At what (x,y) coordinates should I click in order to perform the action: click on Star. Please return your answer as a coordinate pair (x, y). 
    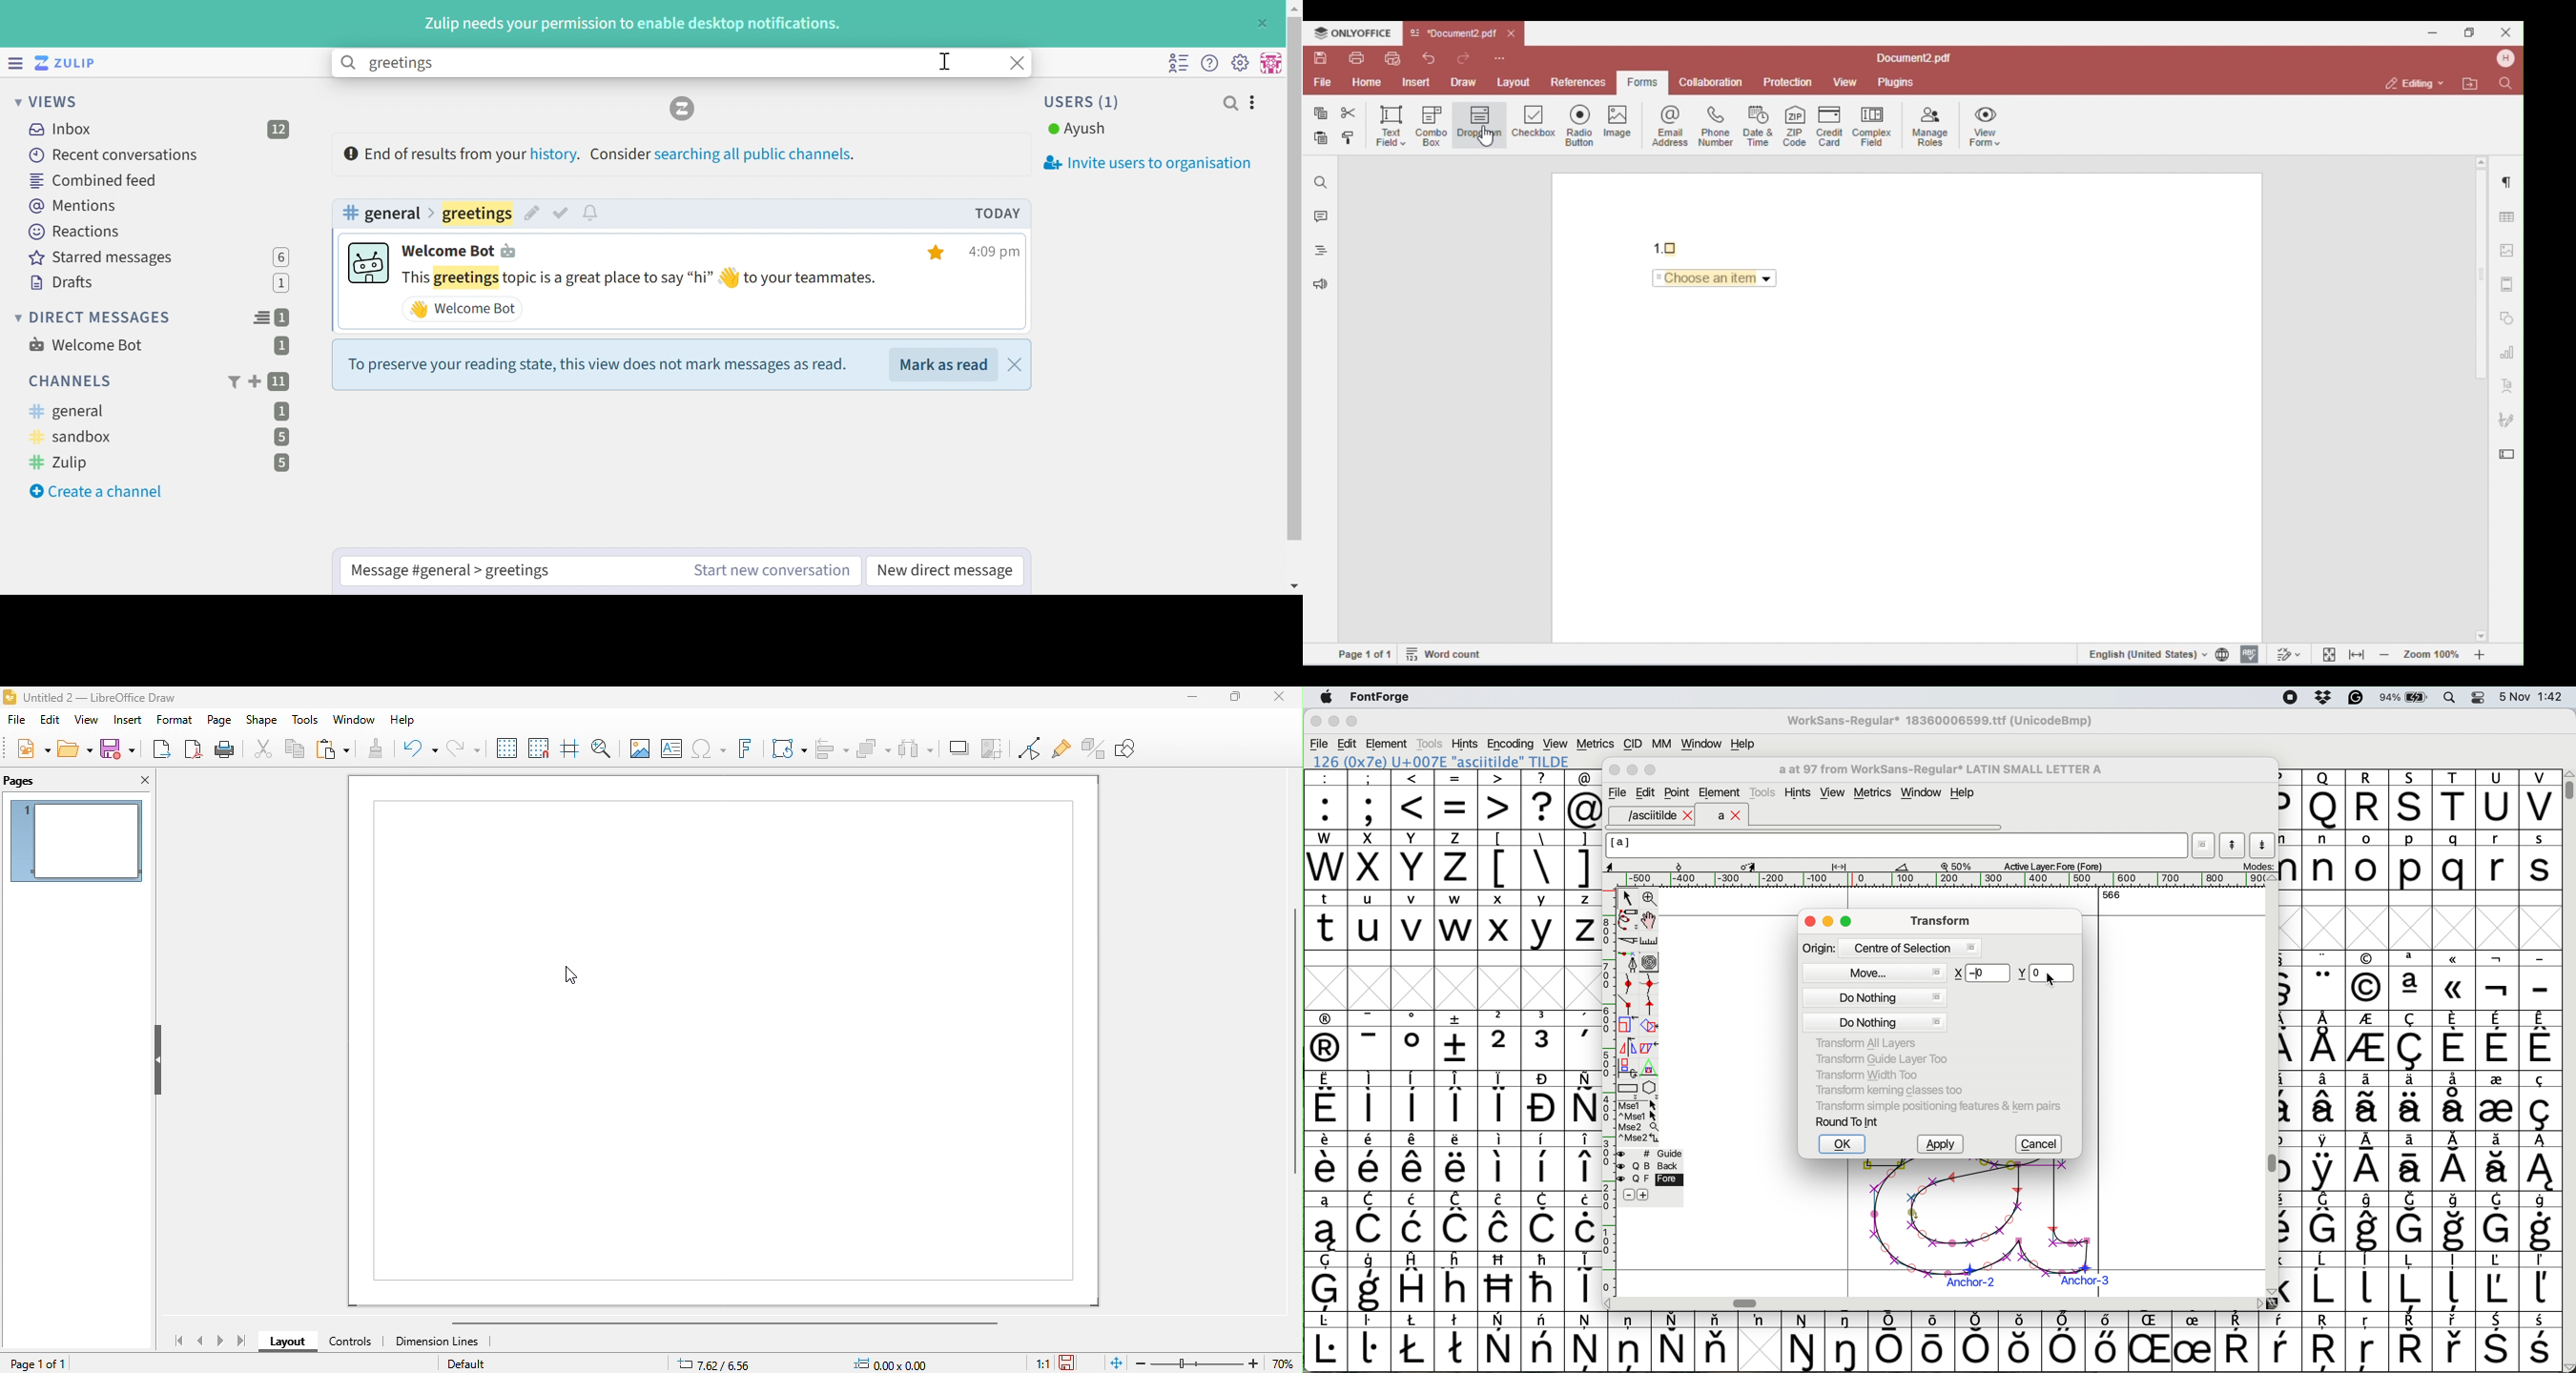
    Looking at the image, I should click on (938, 253).